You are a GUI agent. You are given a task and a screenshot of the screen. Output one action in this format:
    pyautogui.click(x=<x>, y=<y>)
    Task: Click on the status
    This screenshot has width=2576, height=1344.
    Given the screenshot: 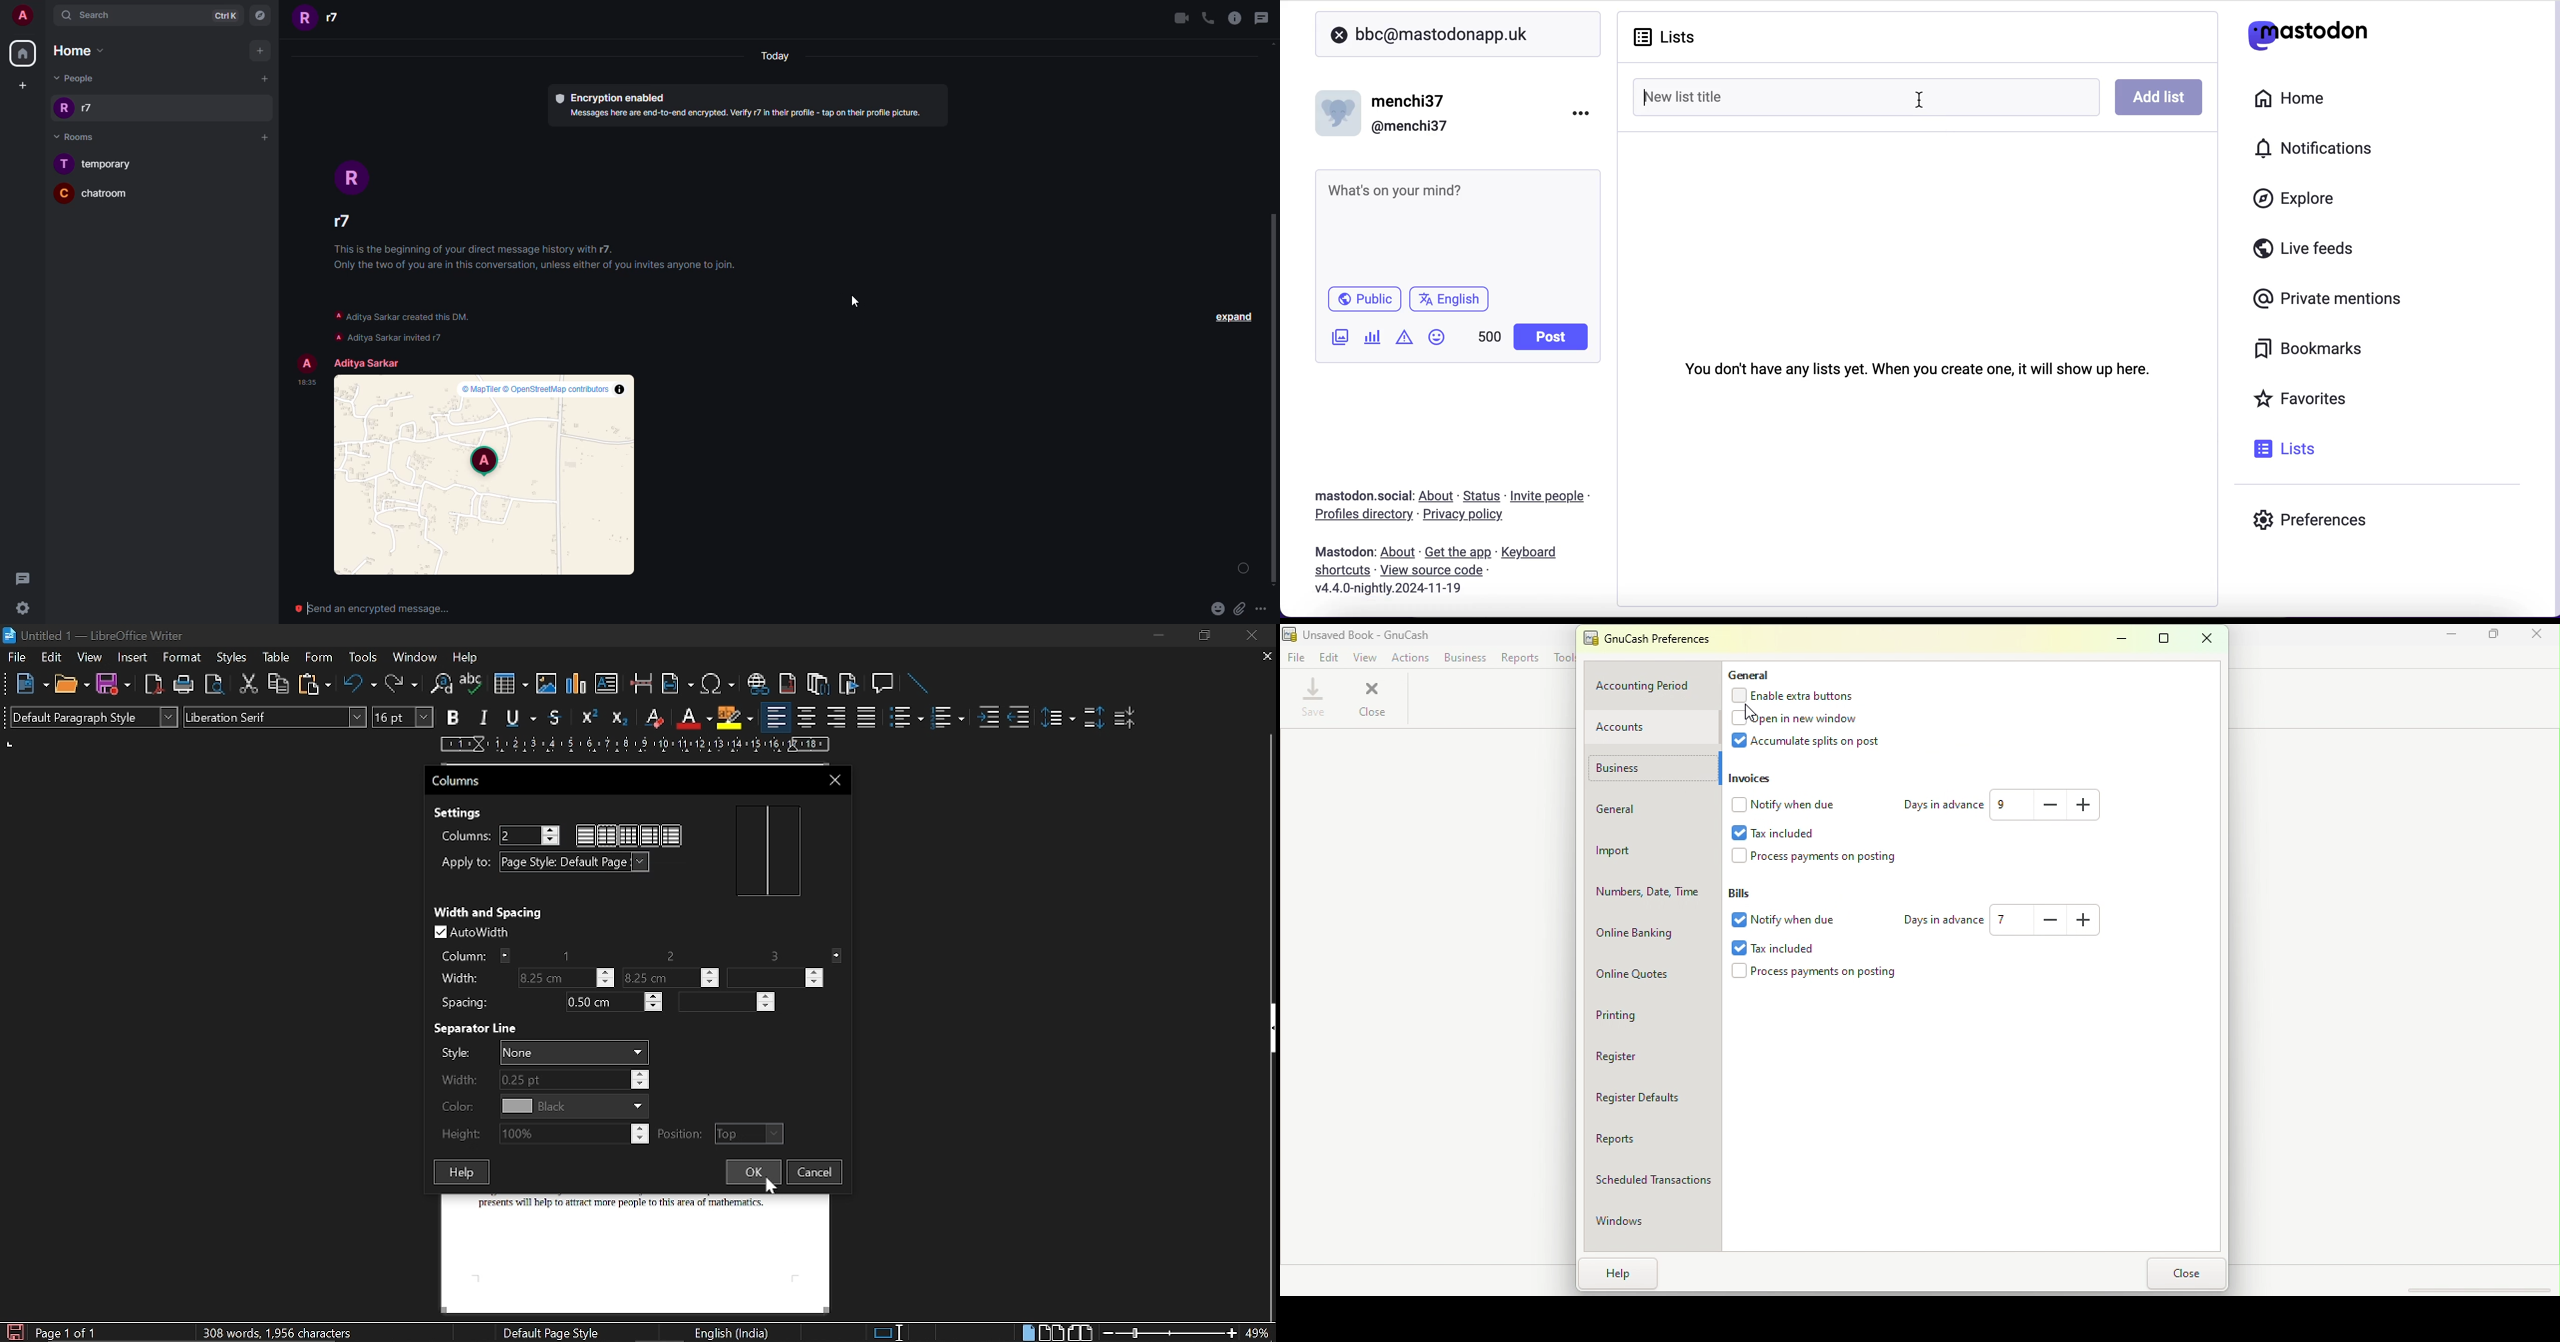 What is the action you would take?
    pyautogui.click(x=1483, y=496)
    